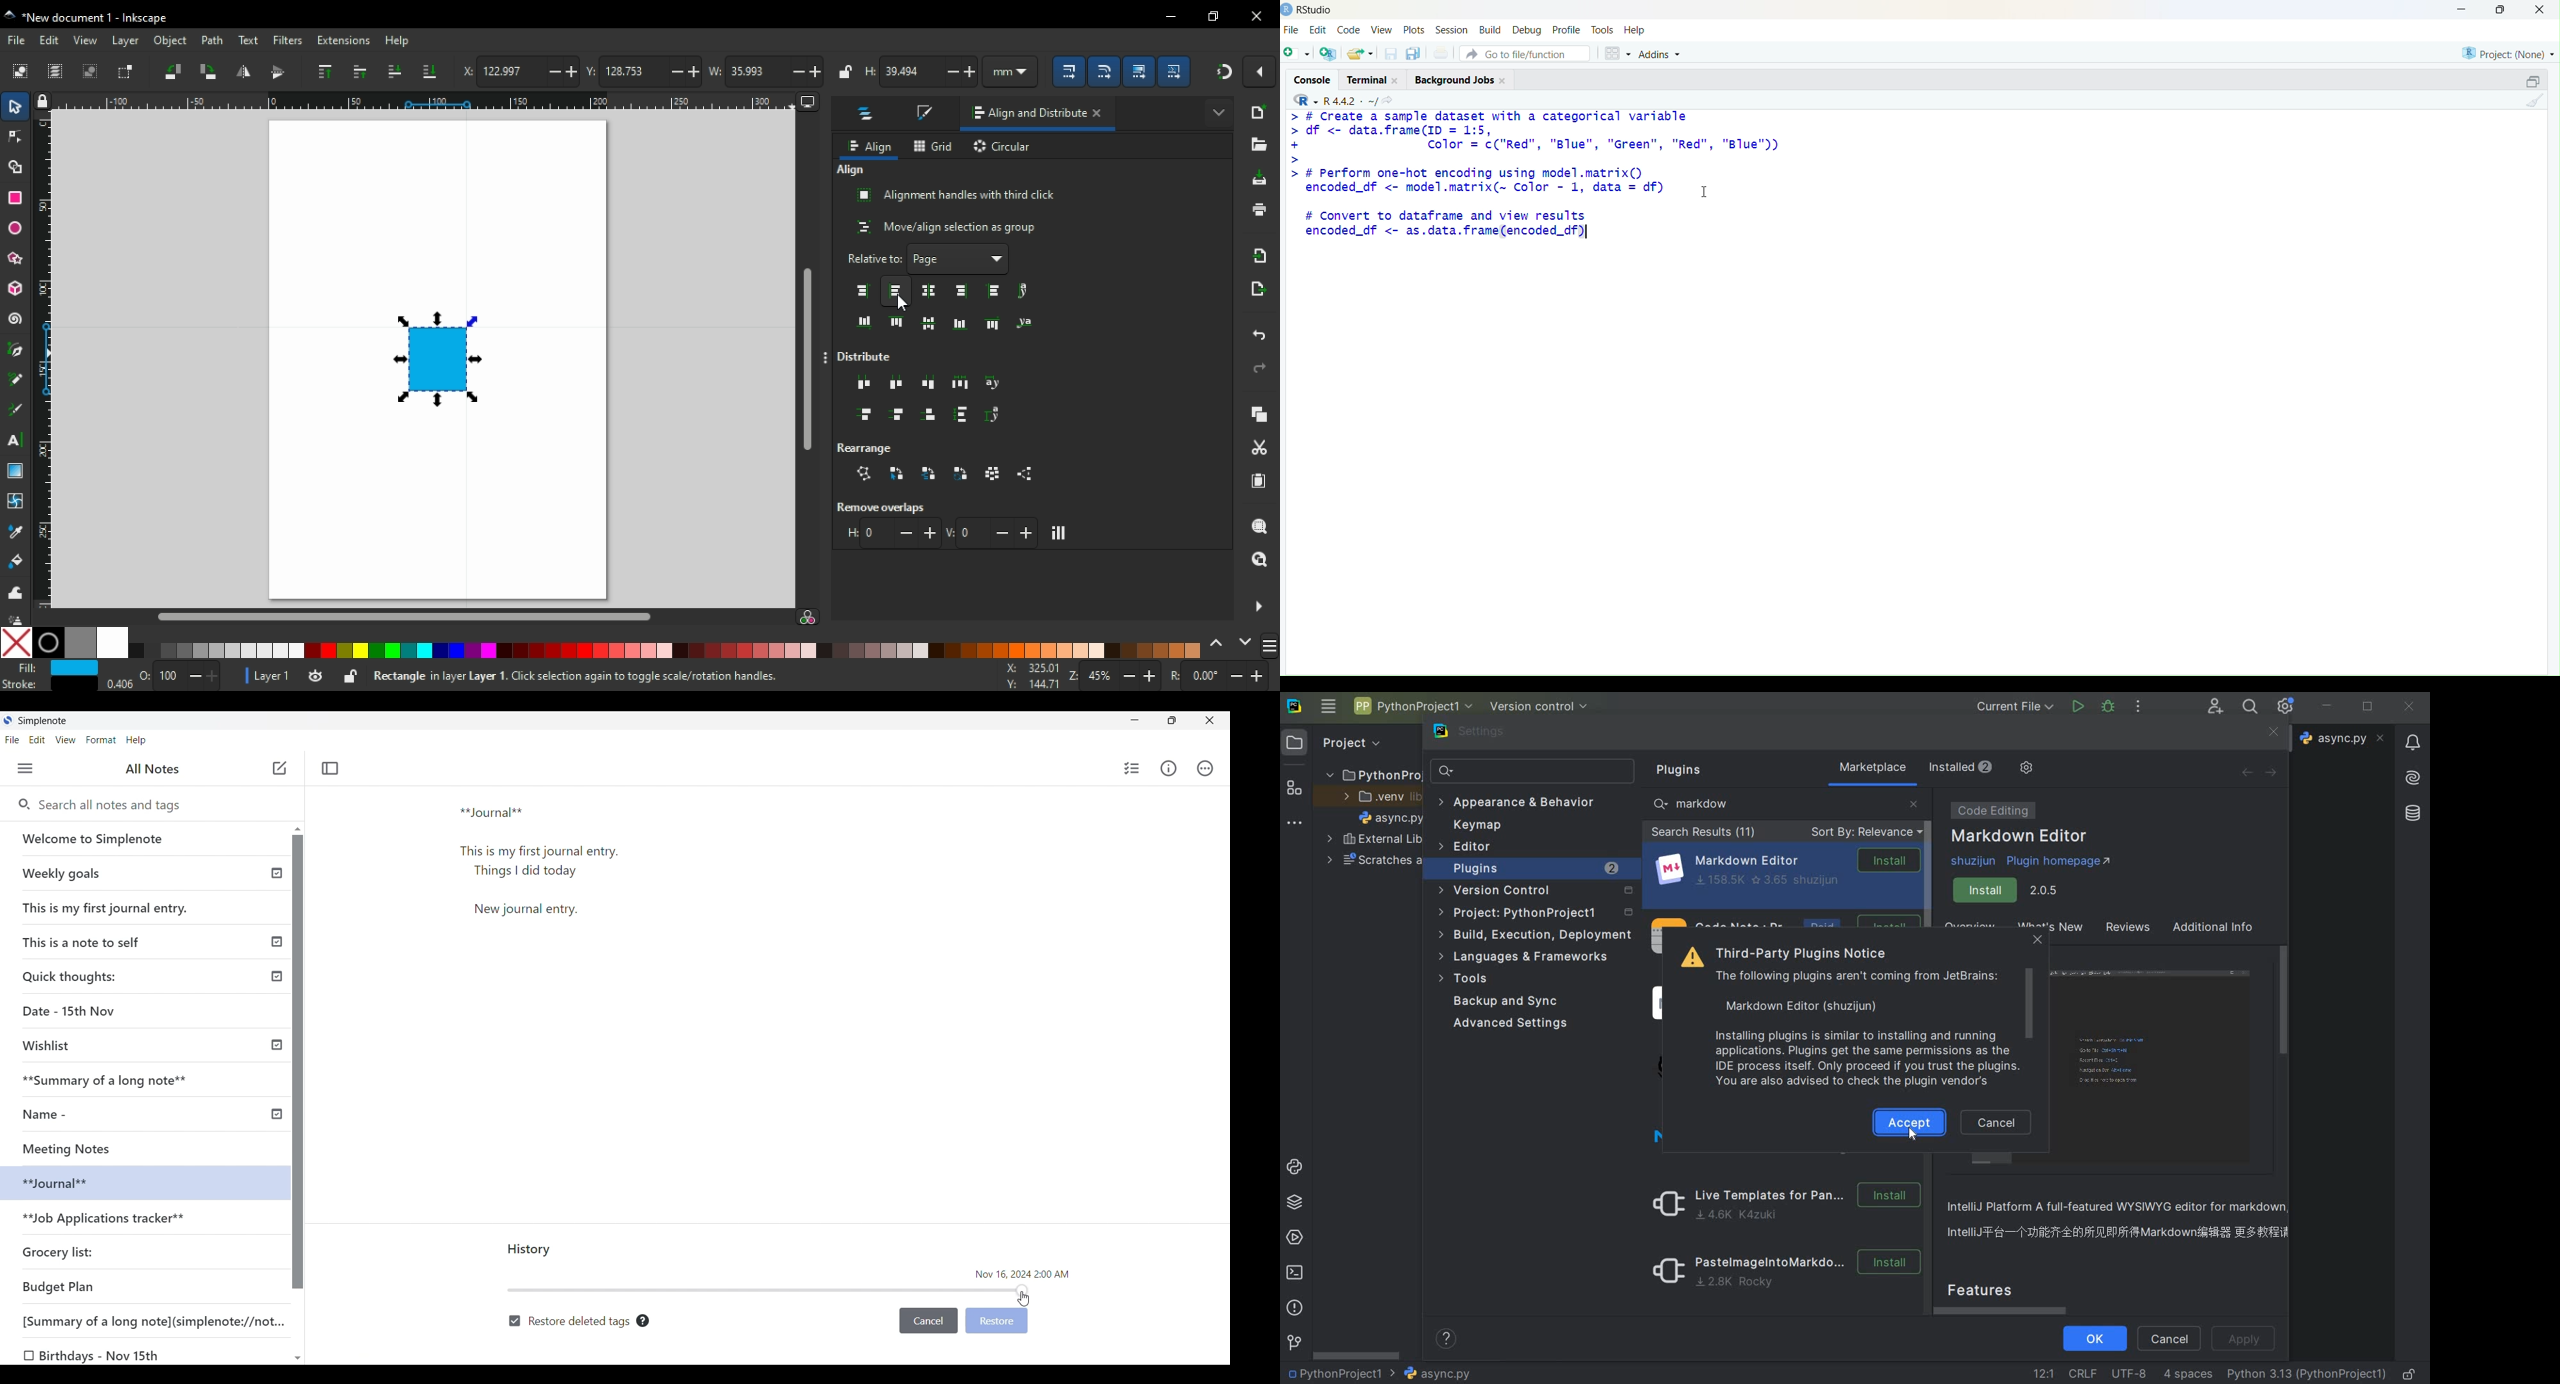  Describe the element at coordinates (25, 768) in the screenshot. I see `Menu` at that location.